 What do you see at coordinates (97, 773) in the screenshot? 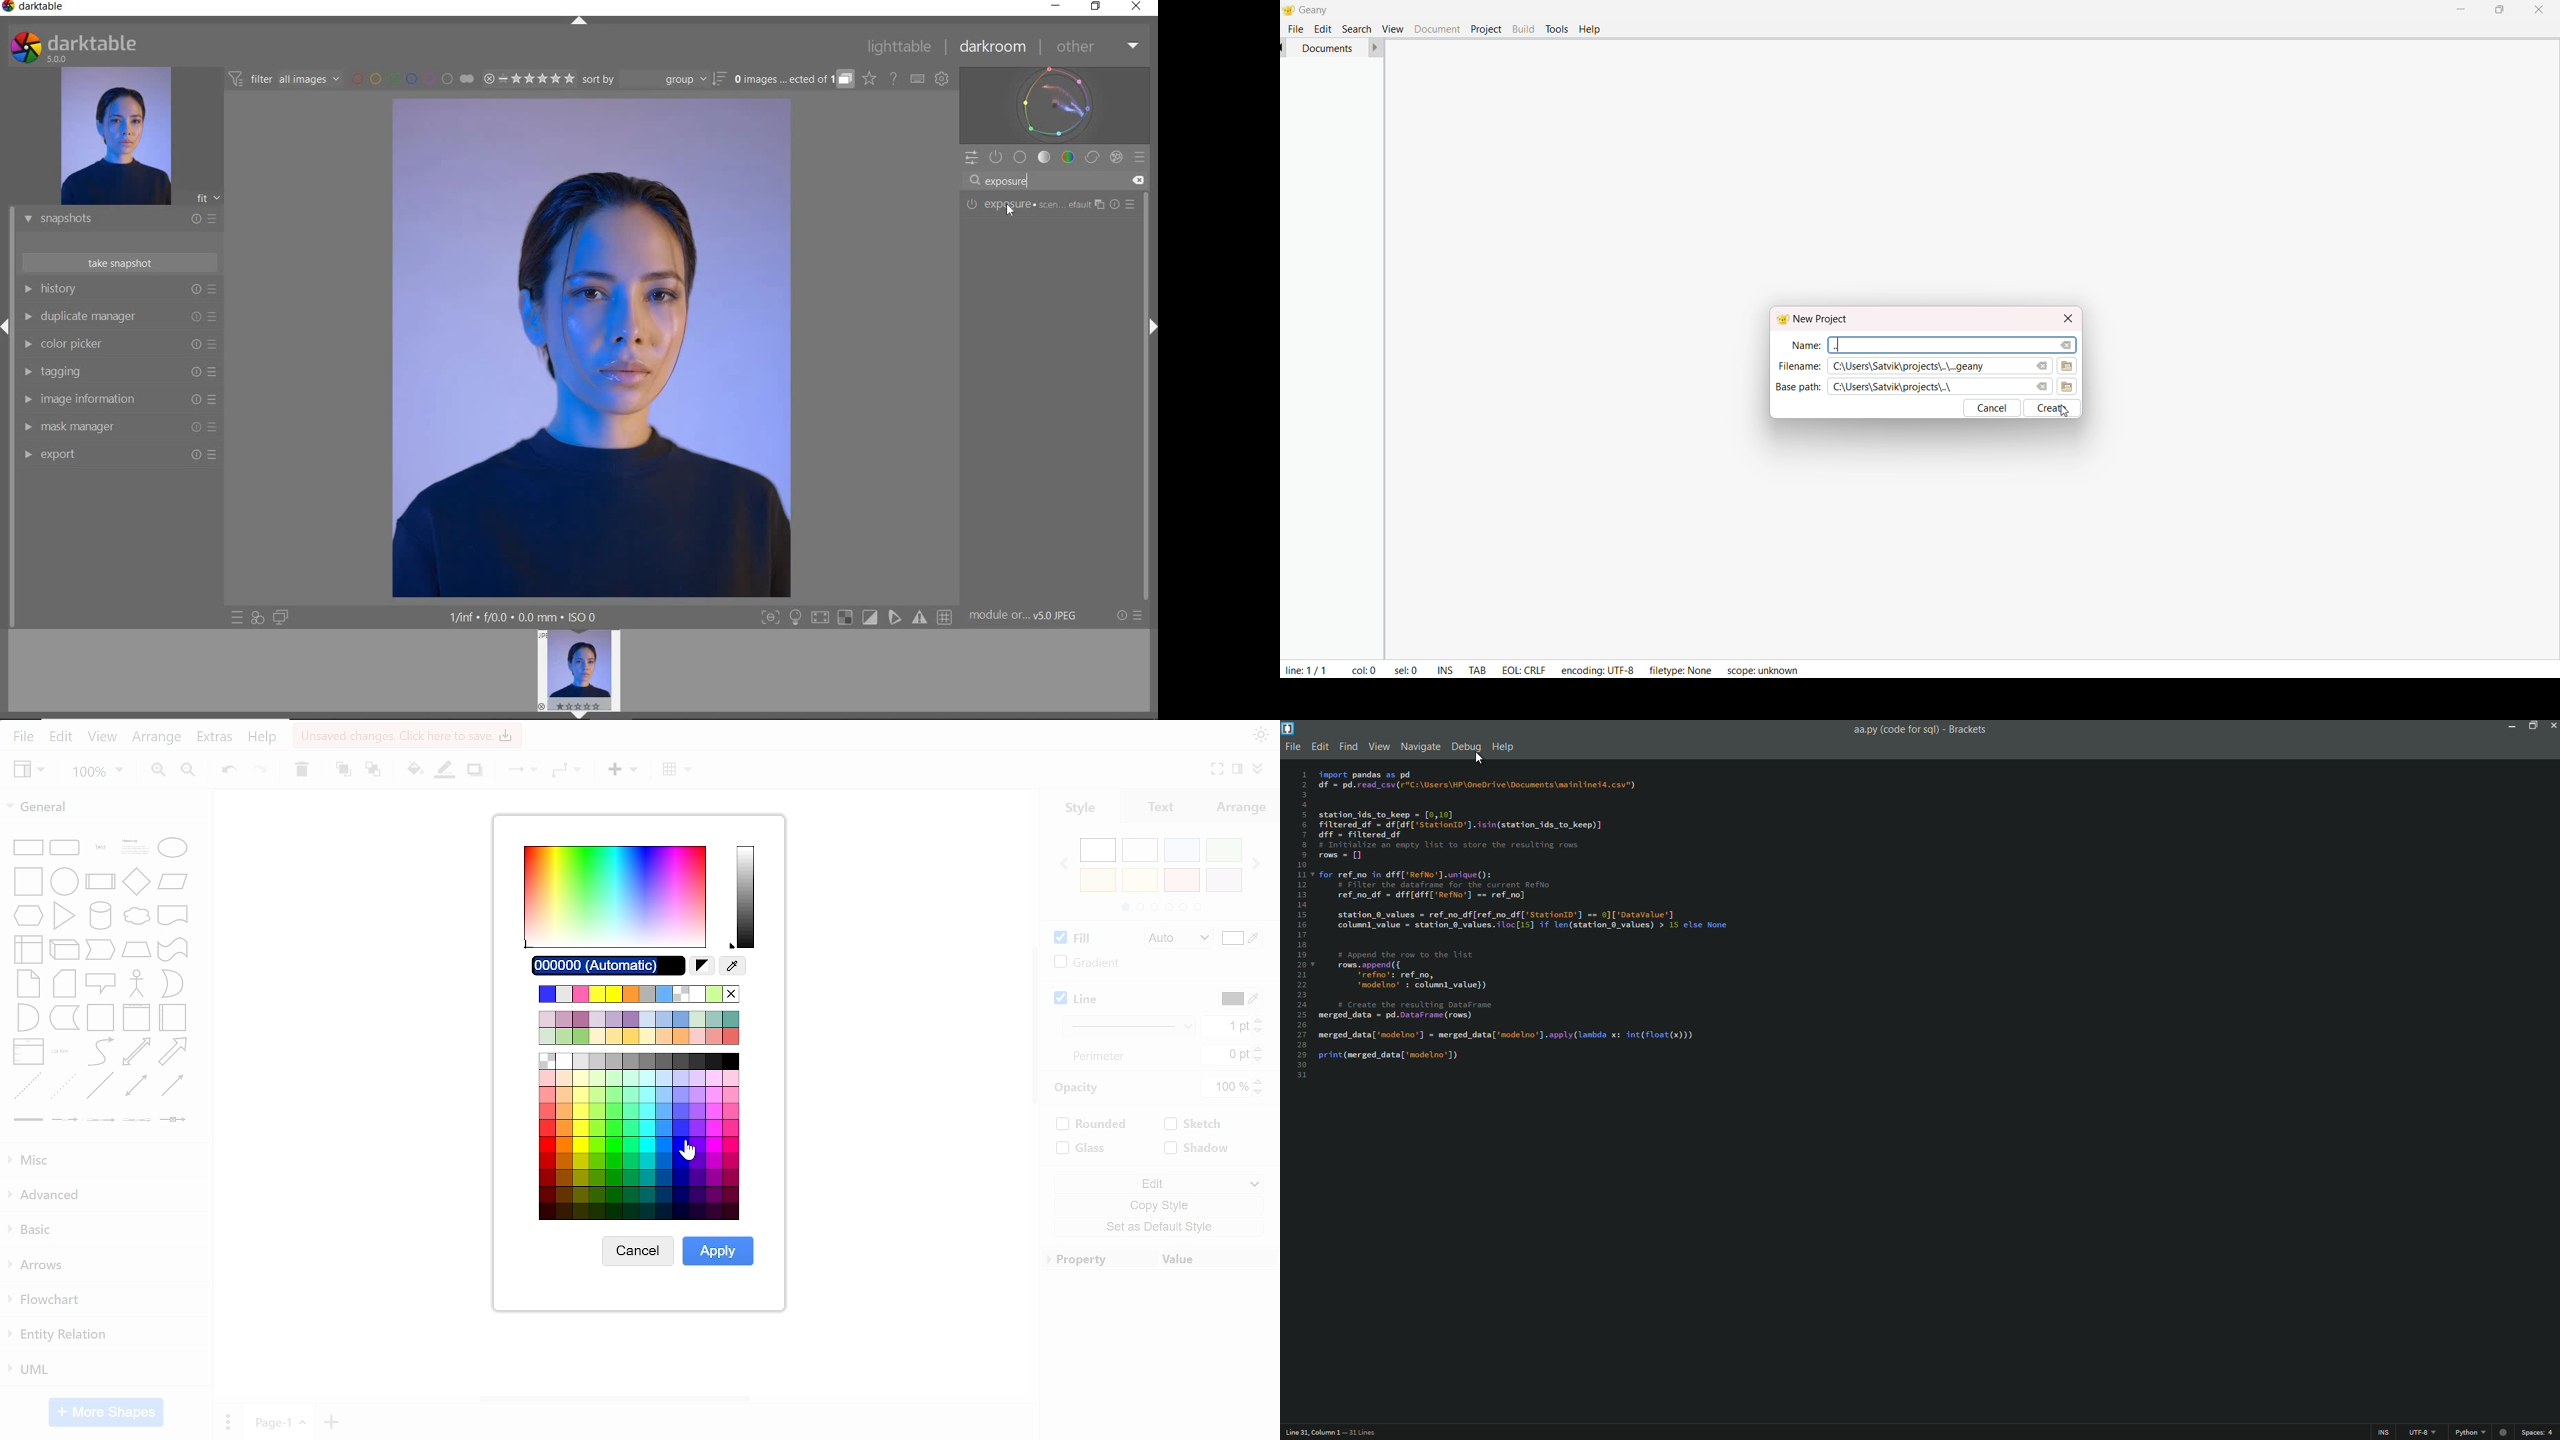
I see `zoom` at bounding box center [97, 773].